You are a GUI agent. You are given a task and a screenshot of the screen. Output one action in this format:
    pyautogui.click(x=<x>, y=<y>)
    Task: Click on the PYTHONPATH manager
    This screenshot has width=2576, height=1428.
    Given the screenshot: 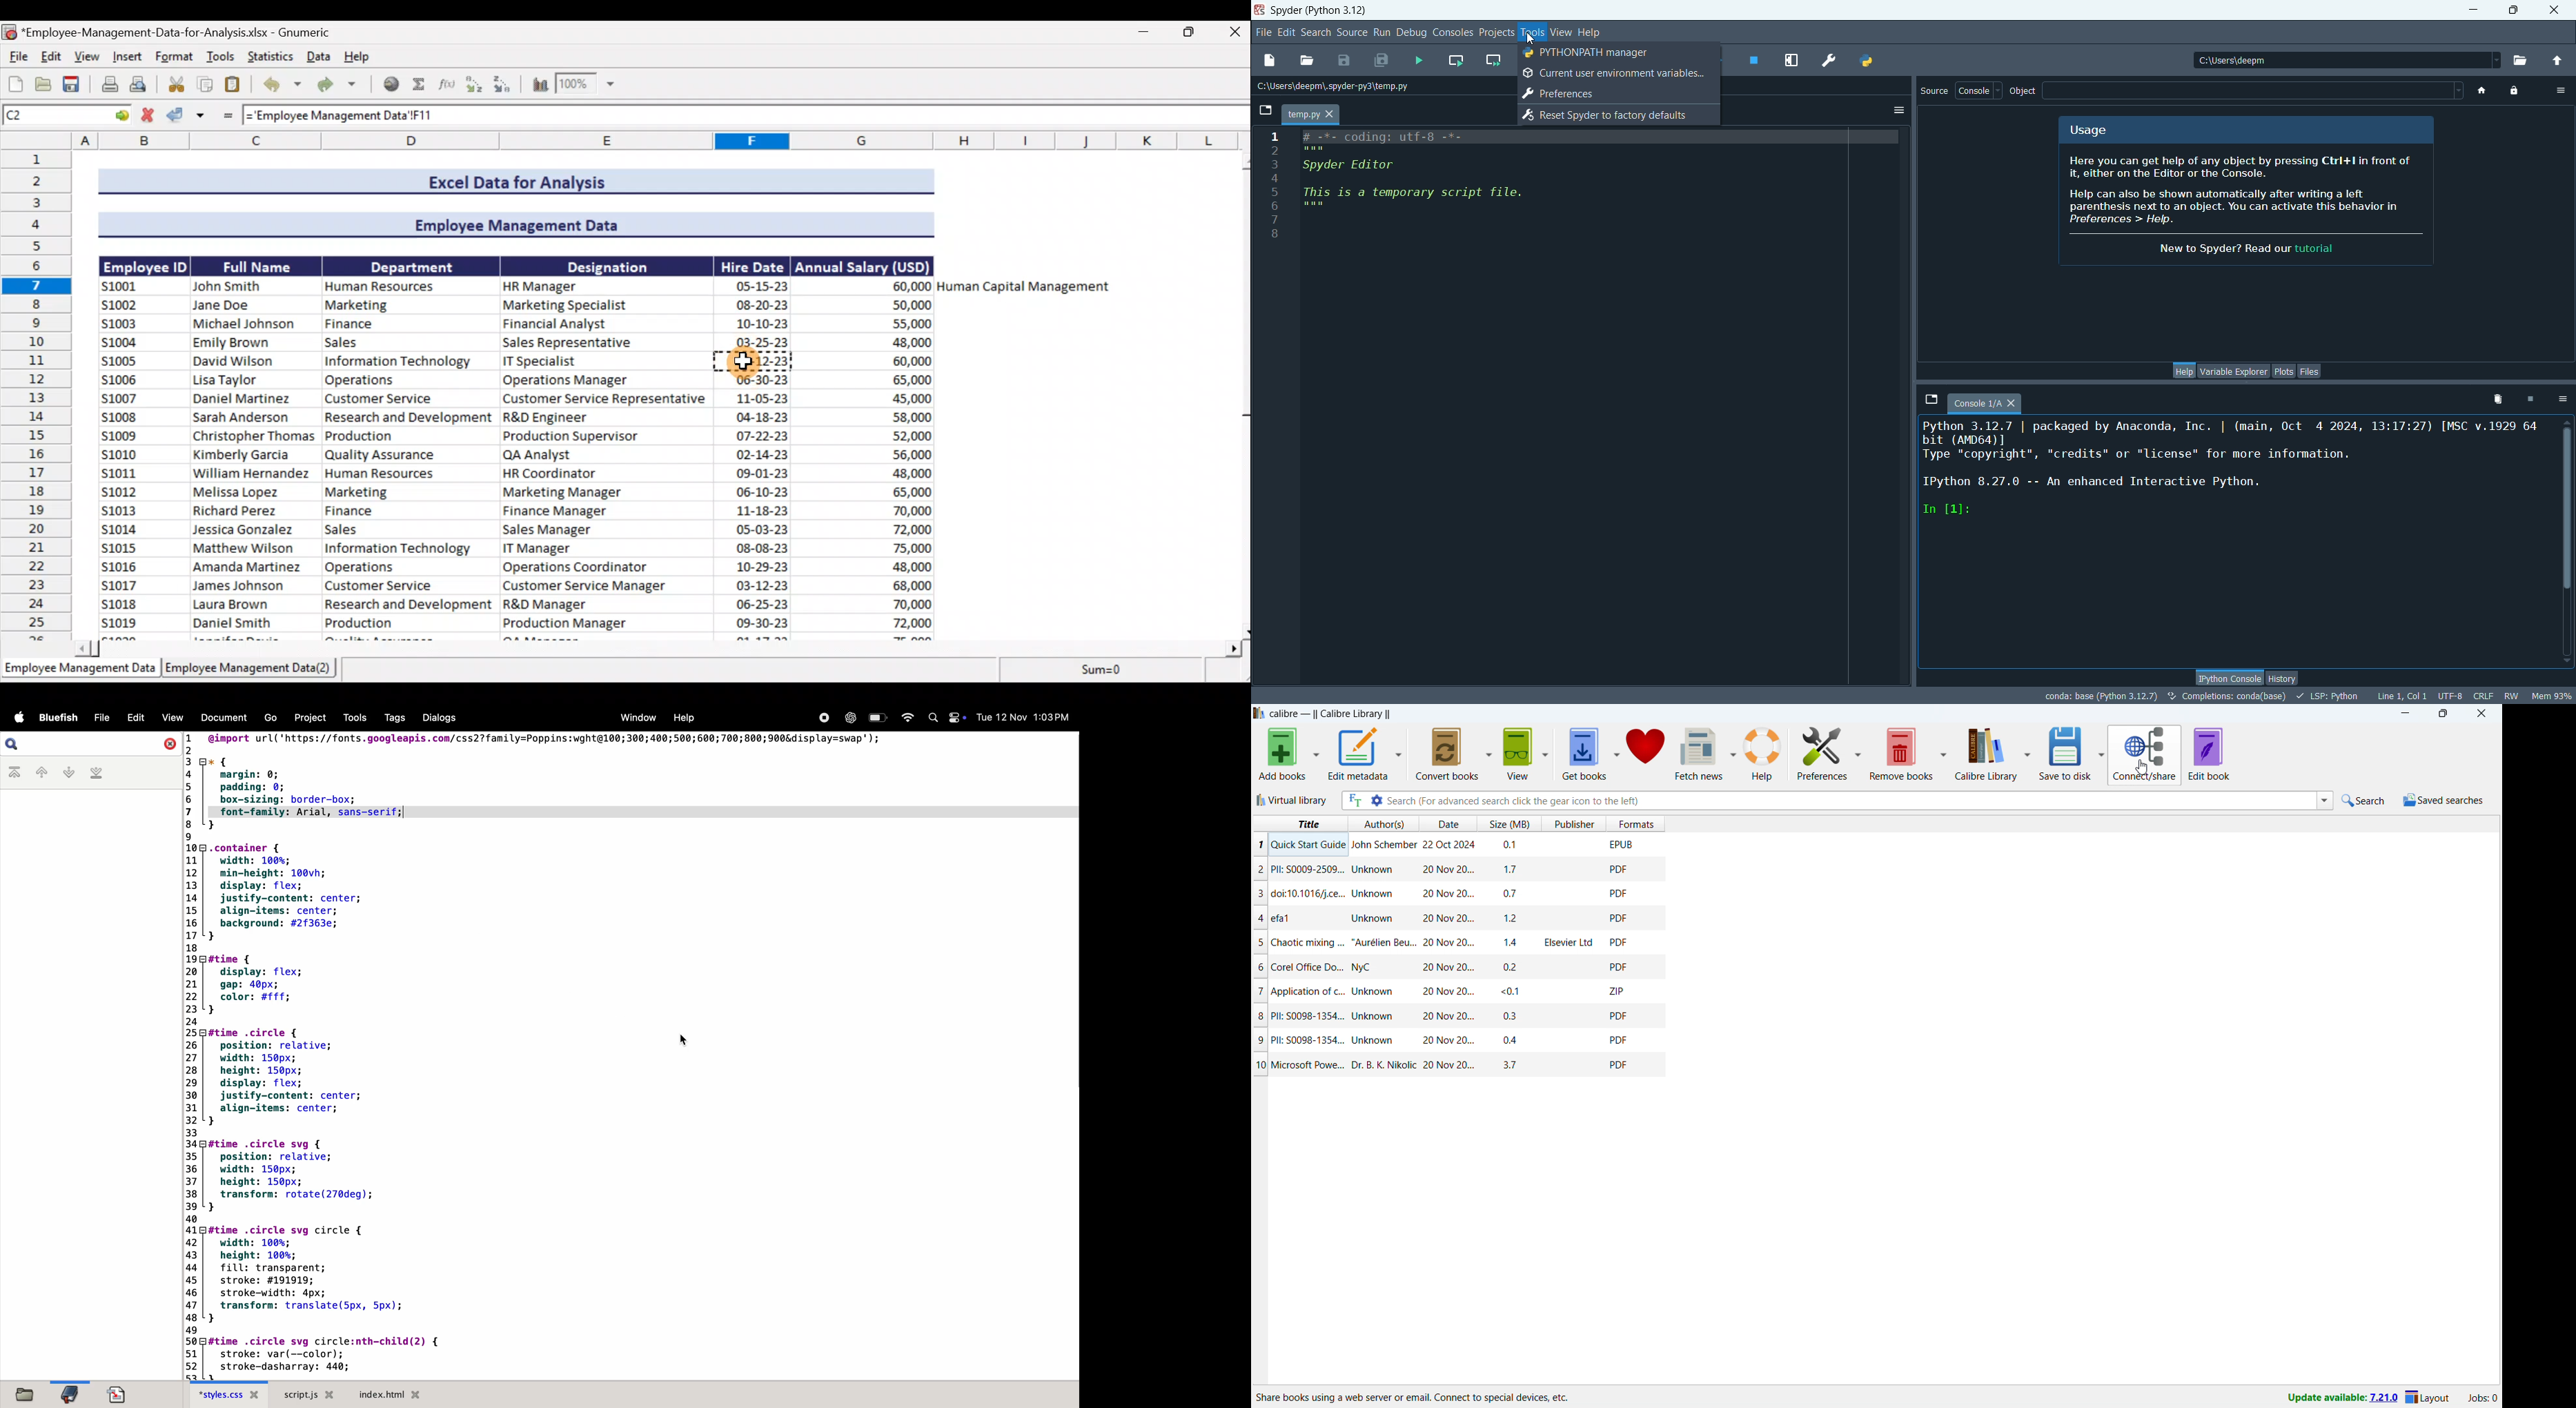 What is the action you would take?
    pyautogui.click(x=1866, y=59)
    